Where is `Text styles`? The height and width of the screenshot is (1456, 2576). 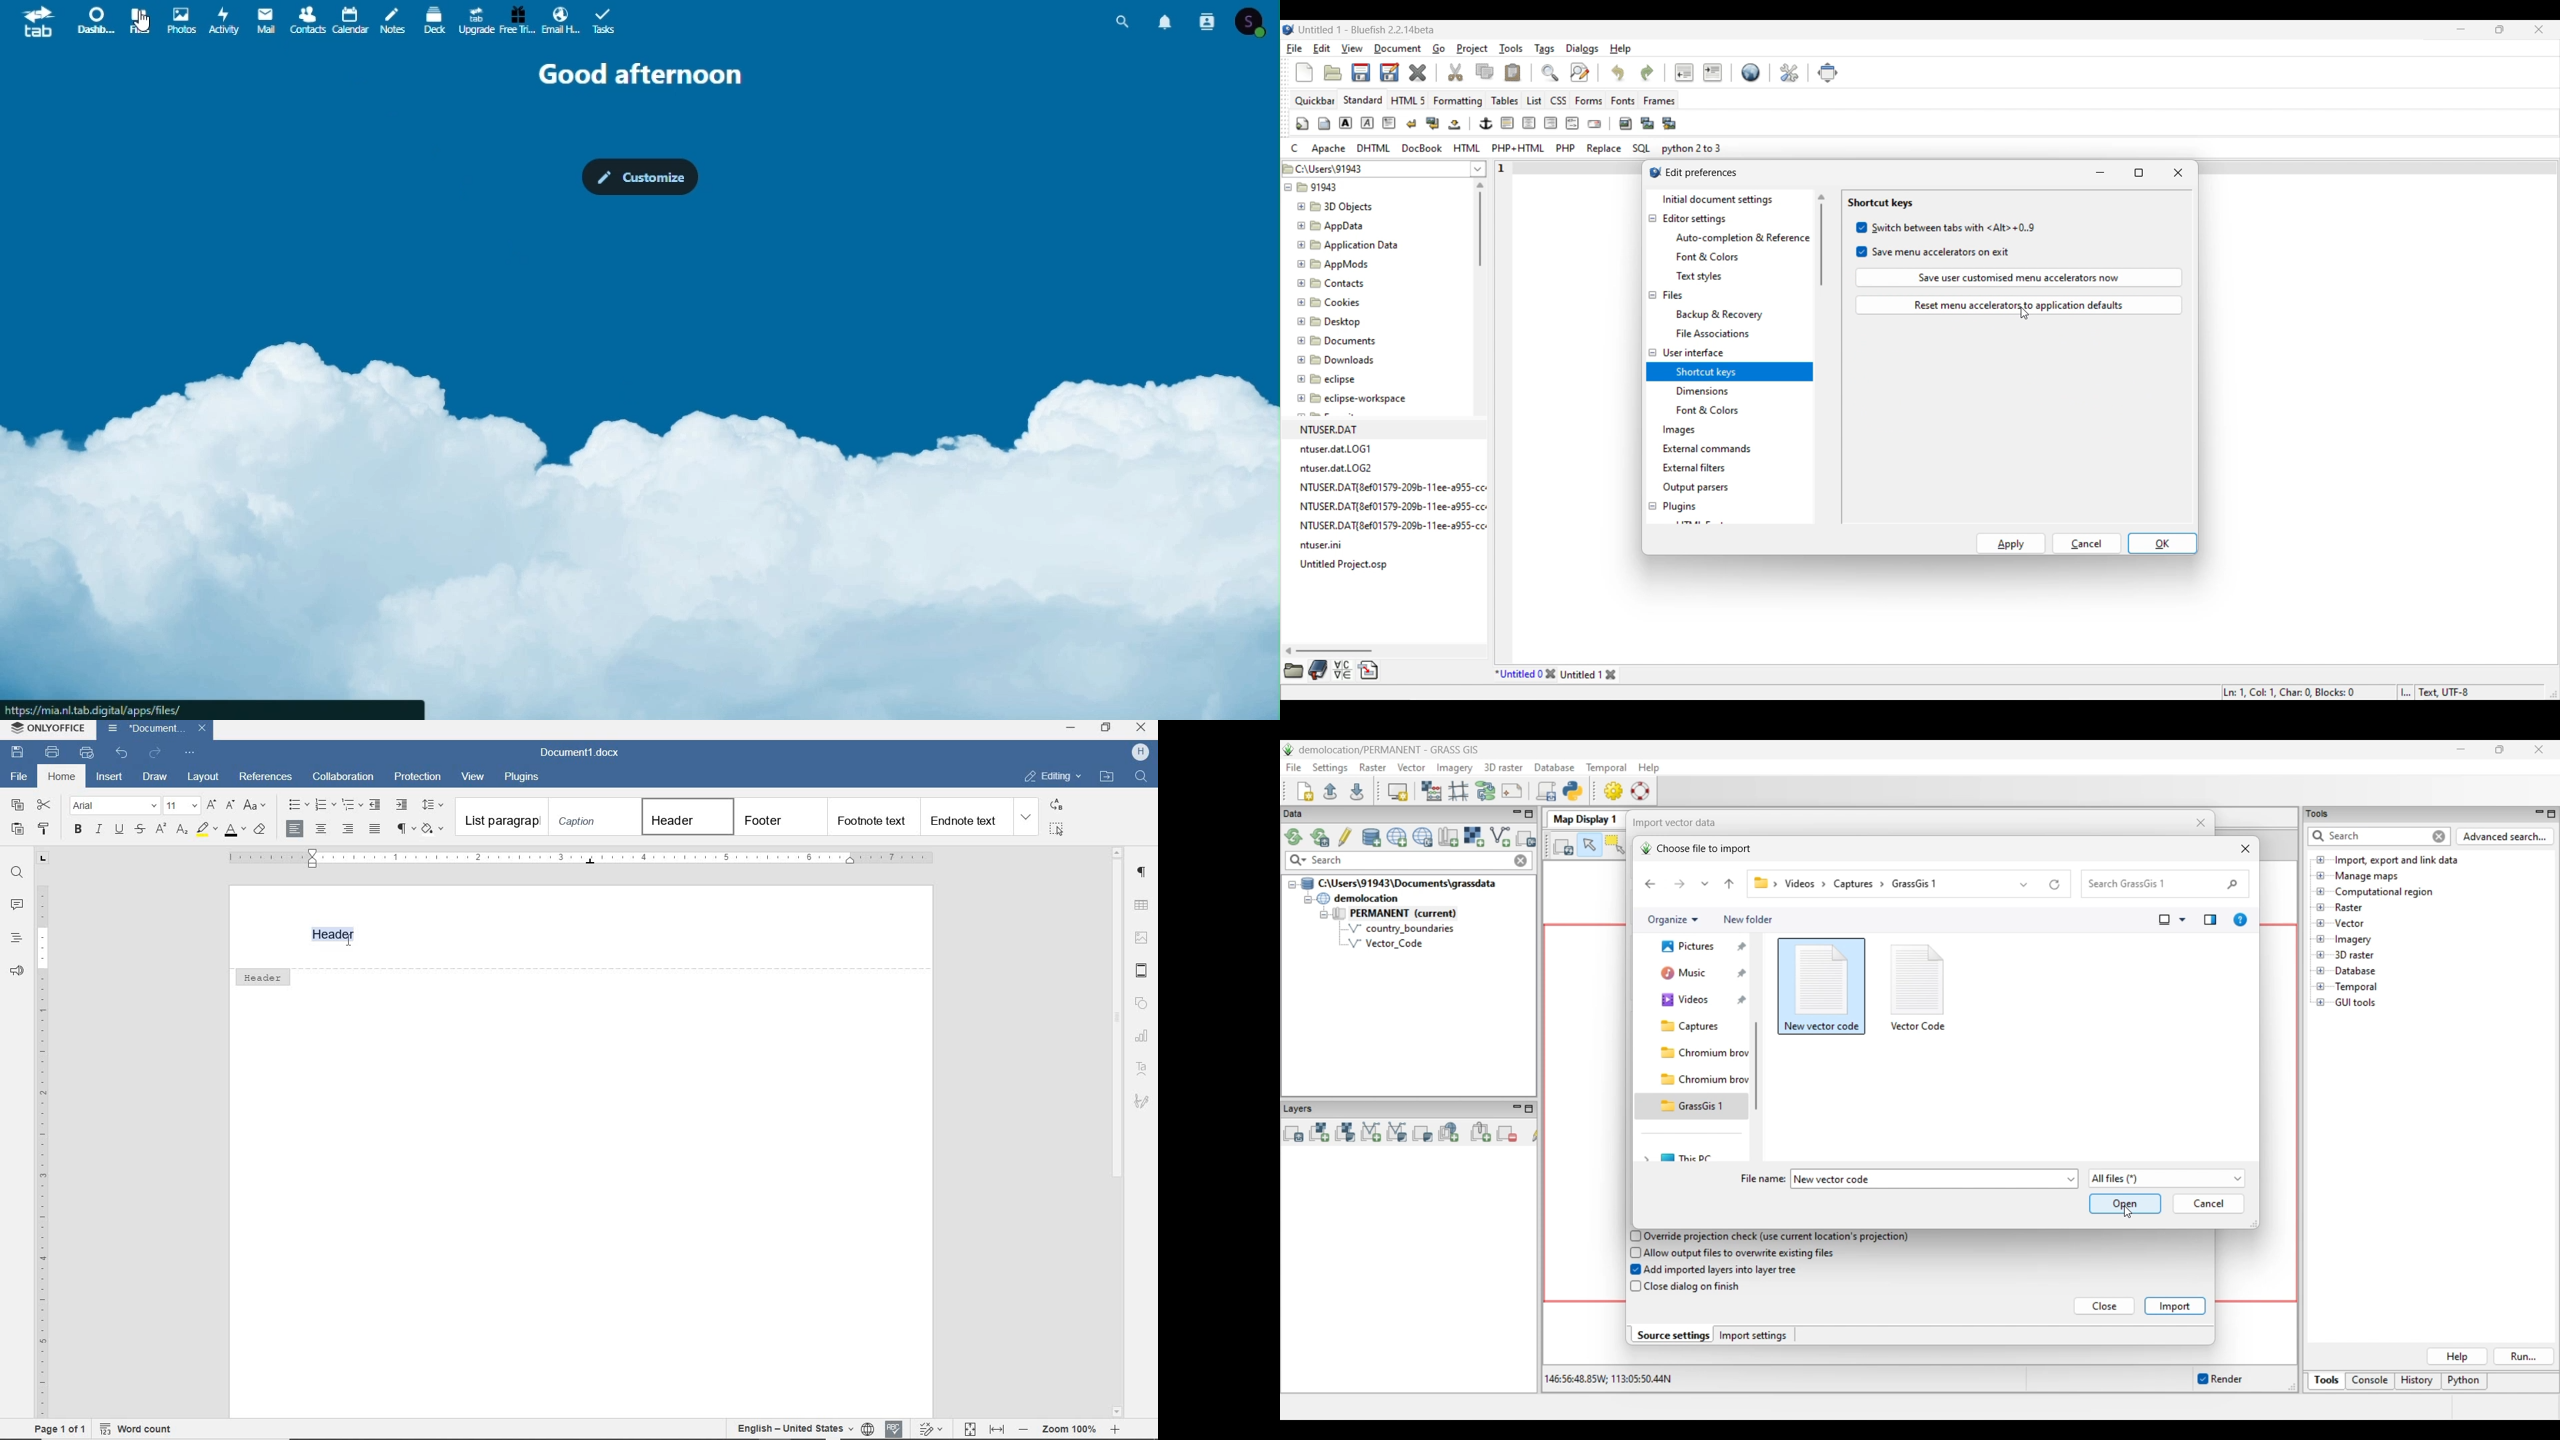 Text styles is located at coordinates (1699, 276).